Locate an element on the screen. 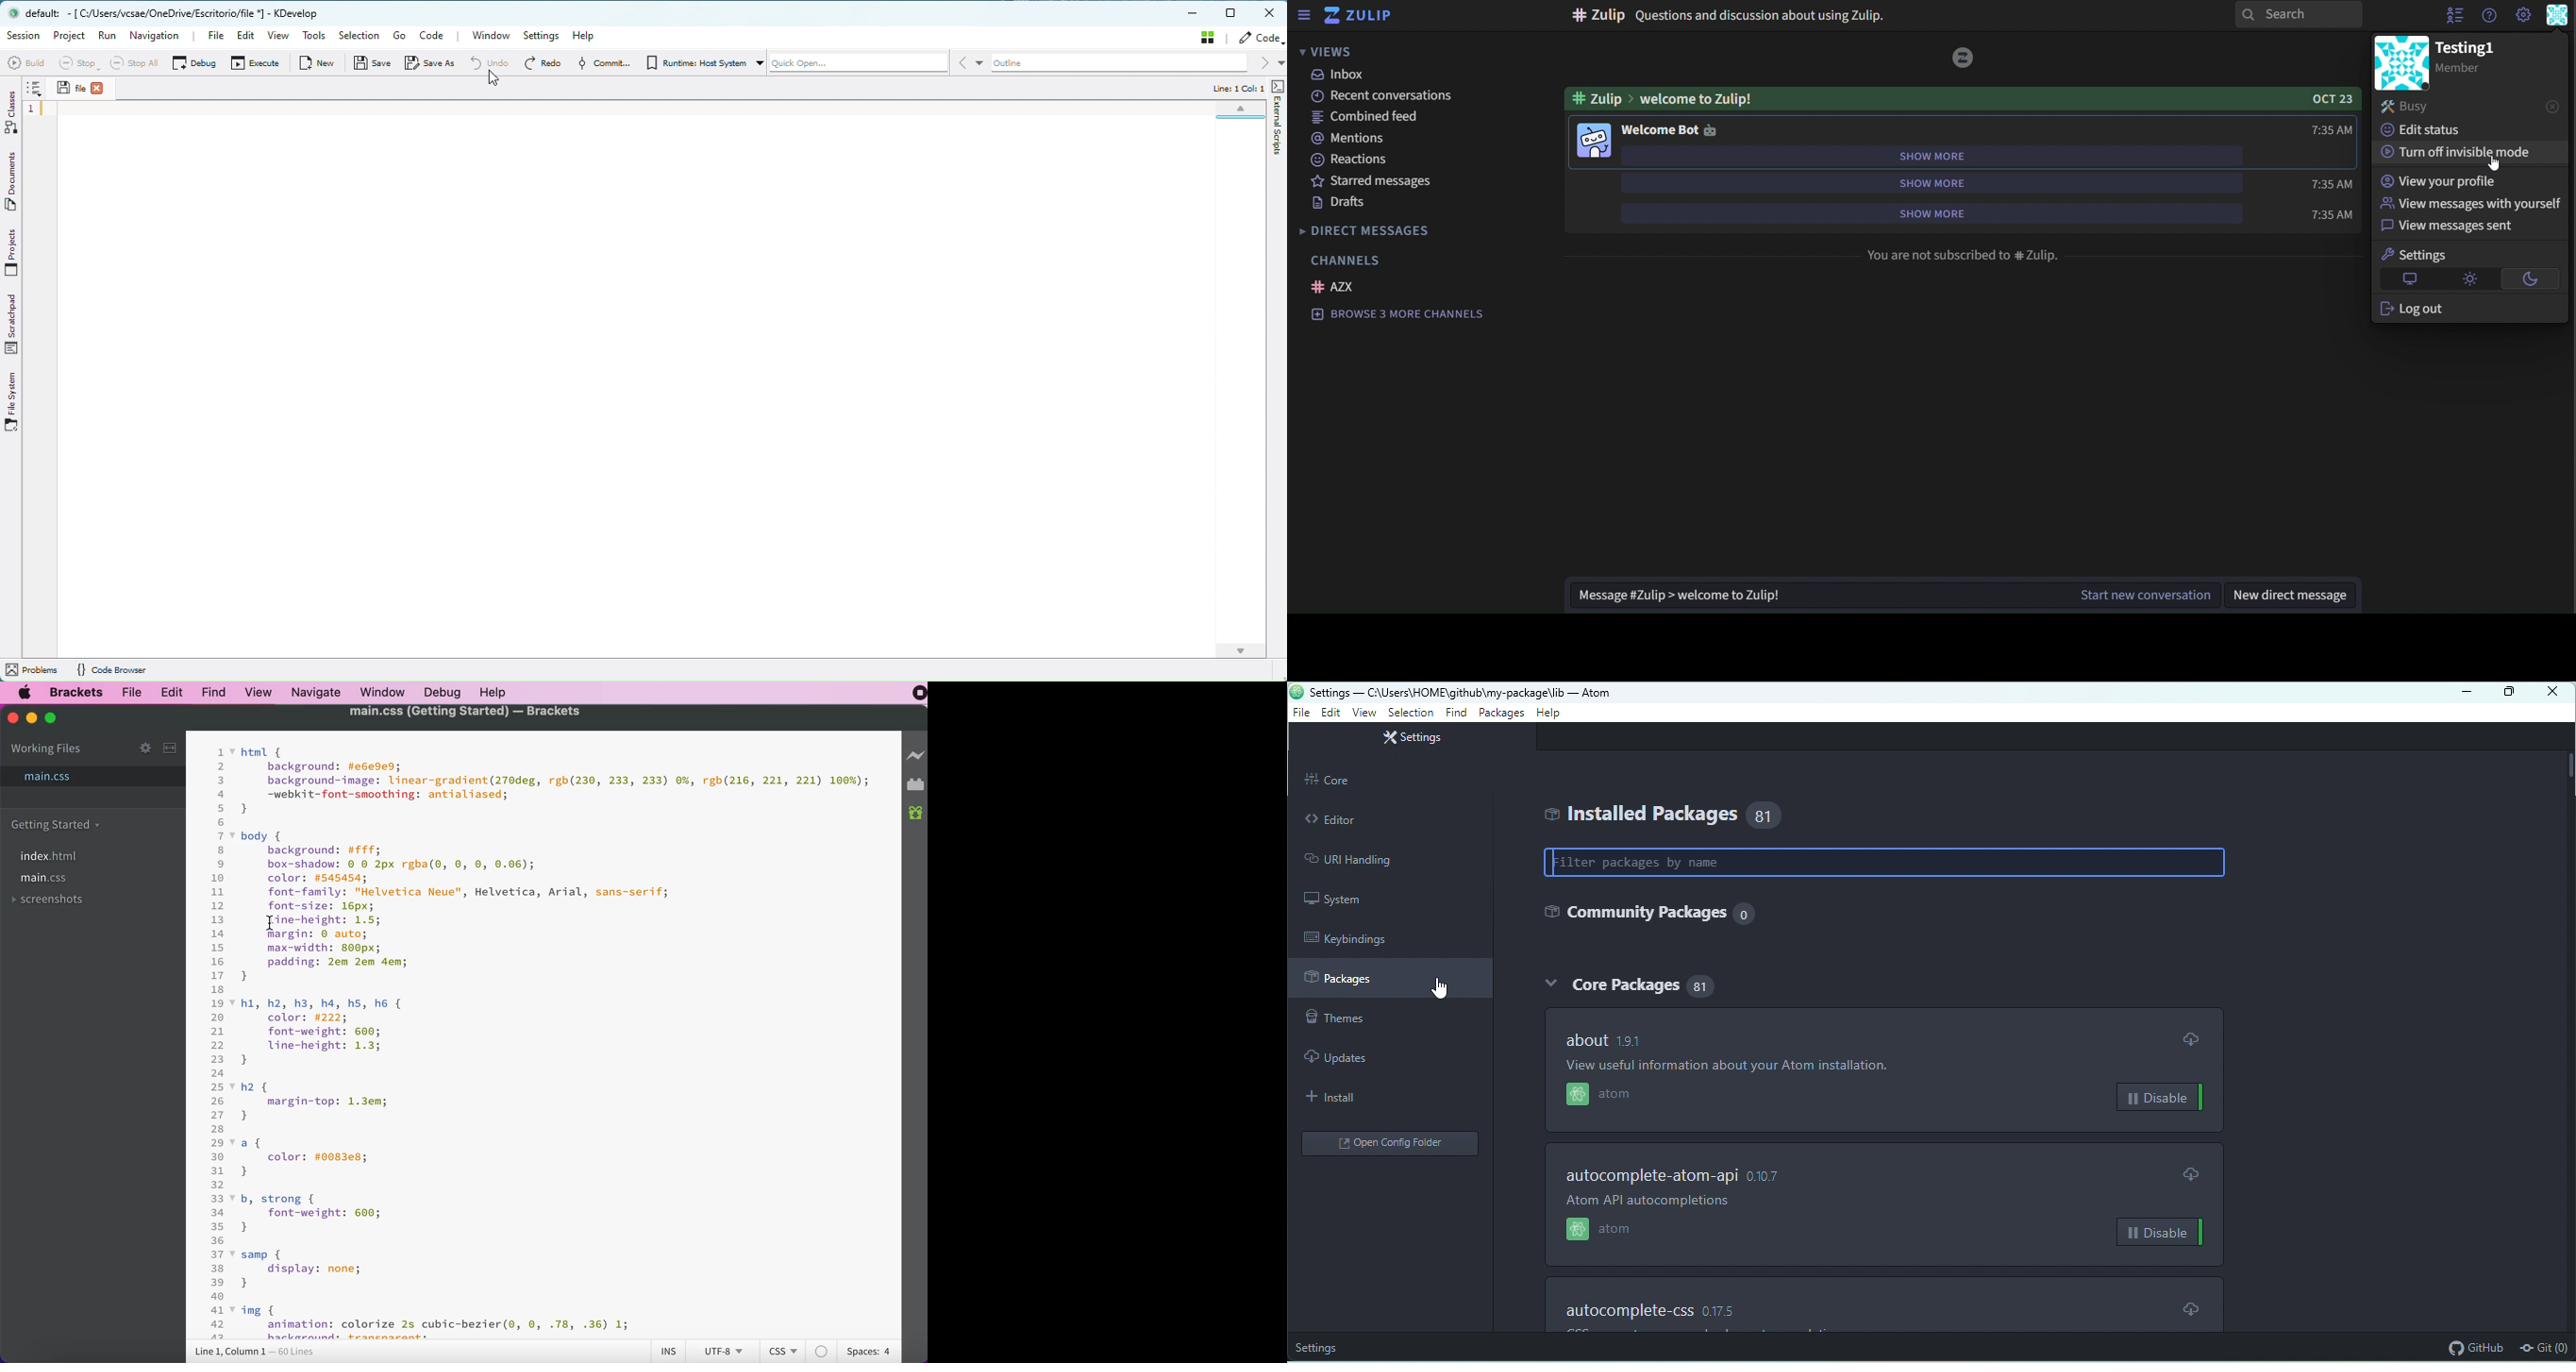 This screenshot has height=1372, width=2576. 25 is located at coordinates (218, 1086).